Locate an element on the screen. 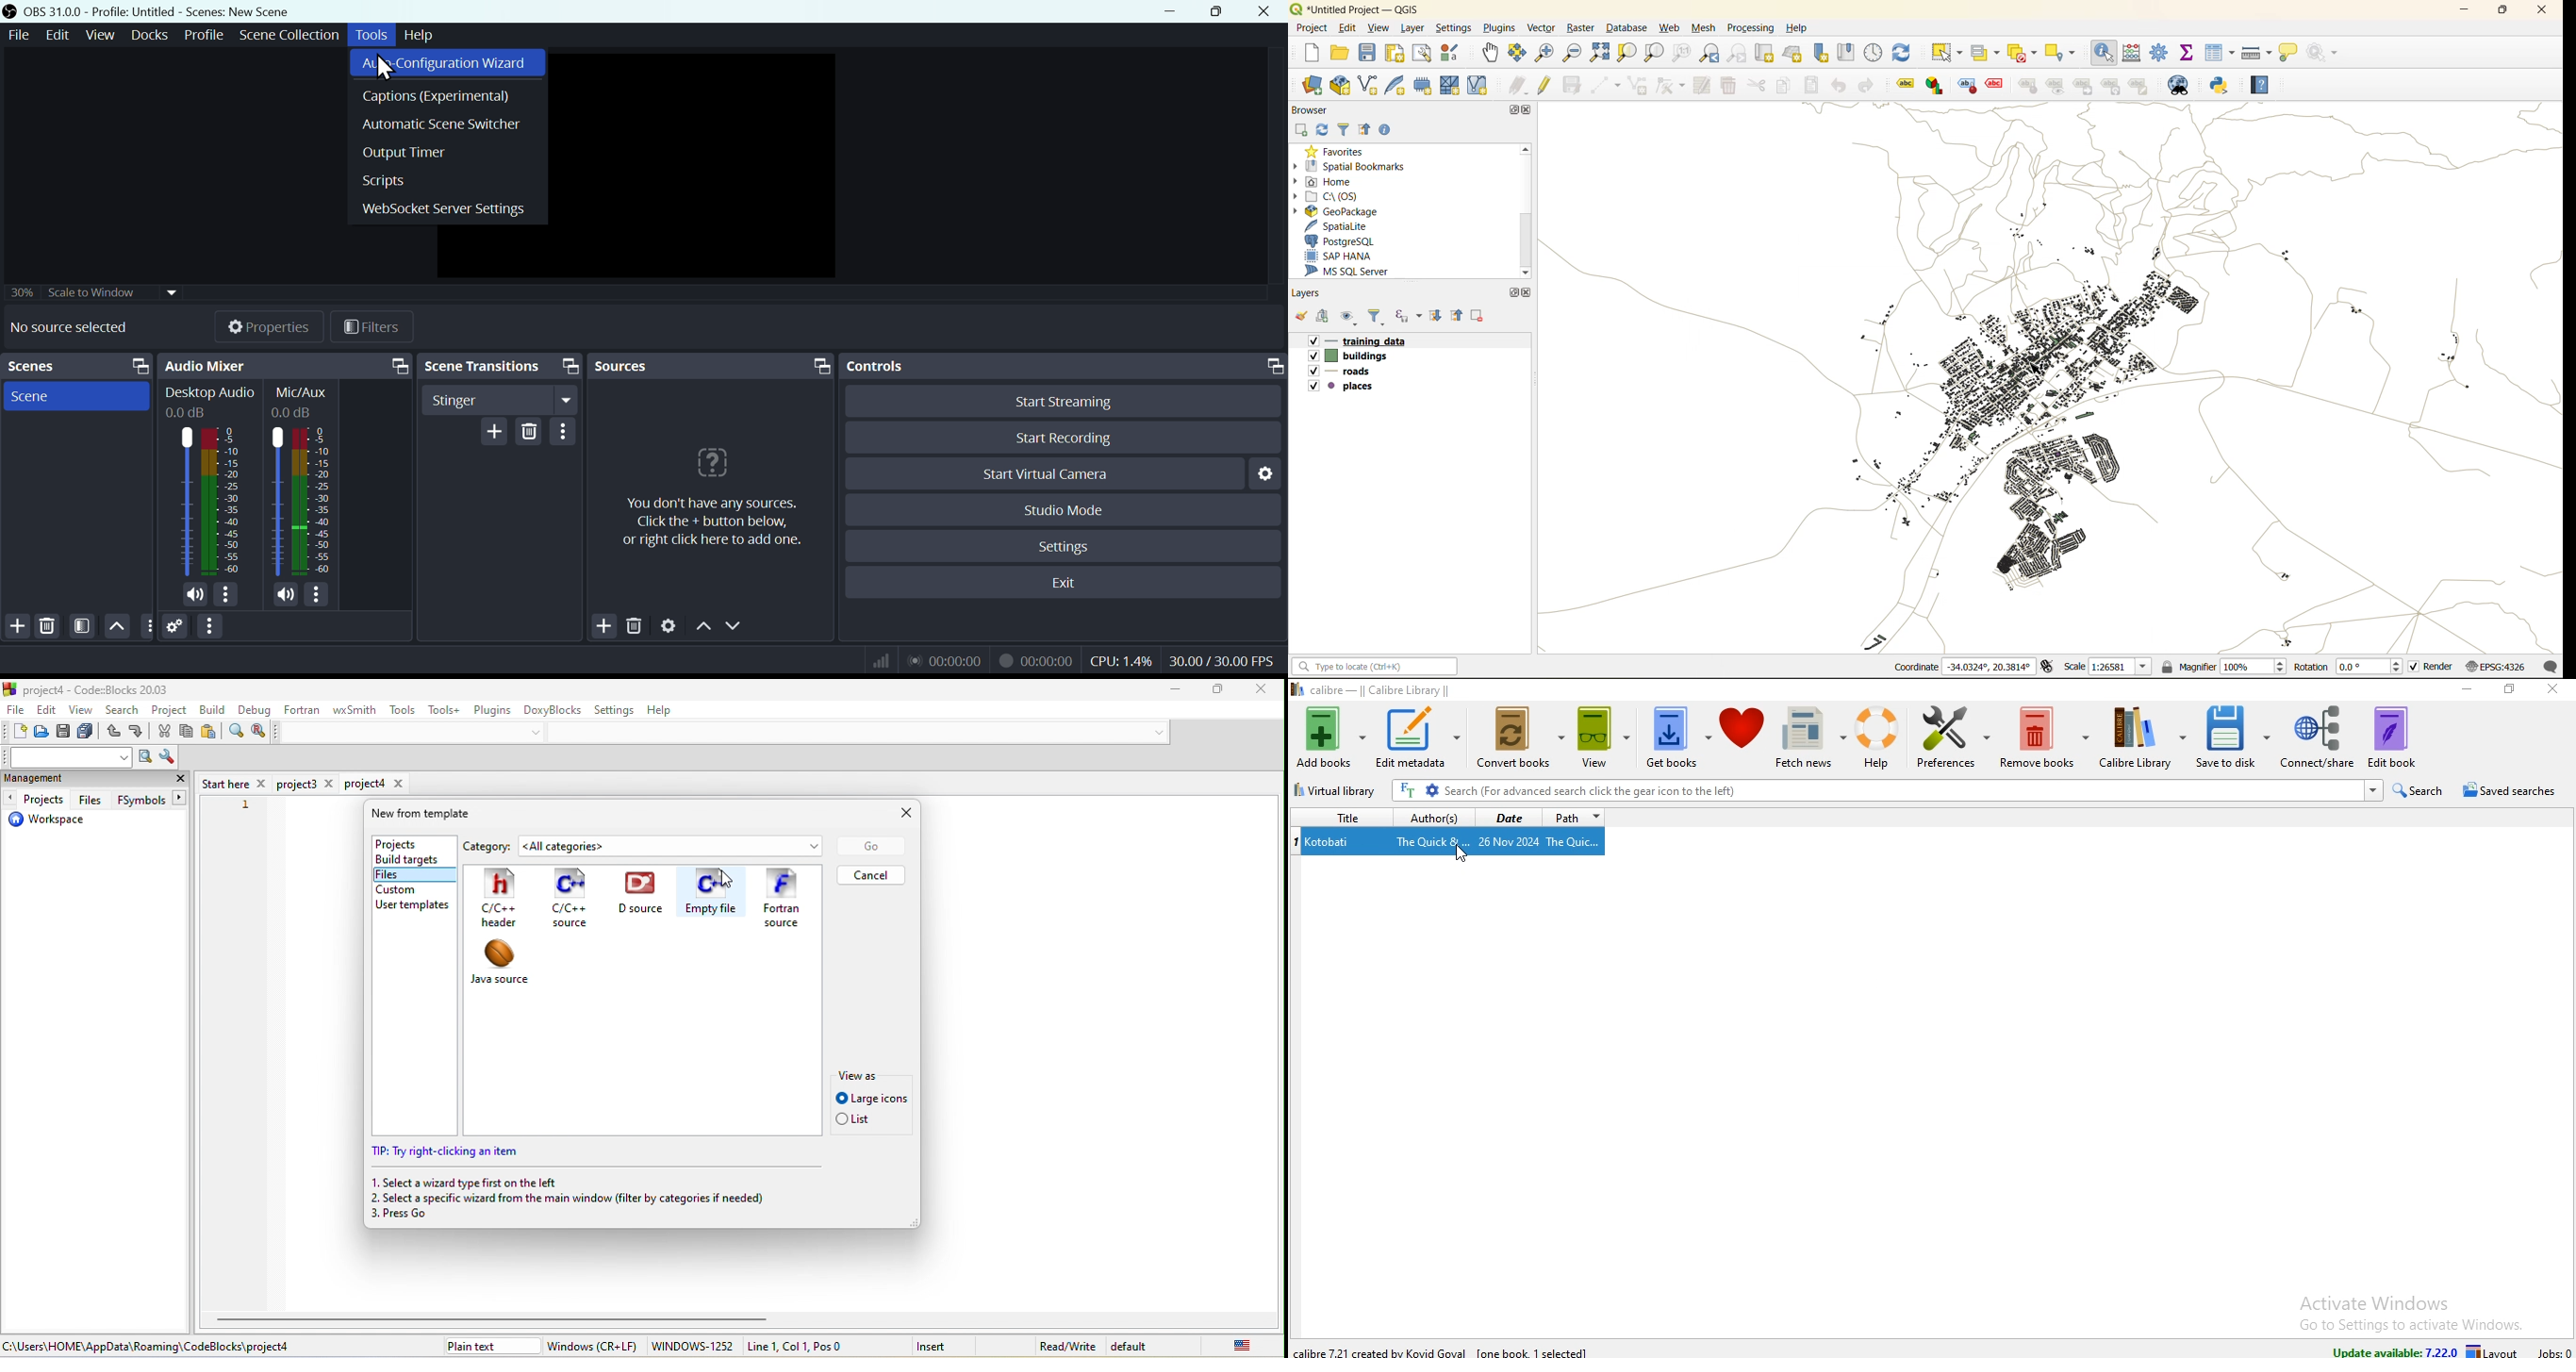 This screenshot has width=2576, height=1372. sources is located at coordinates (639, 366).